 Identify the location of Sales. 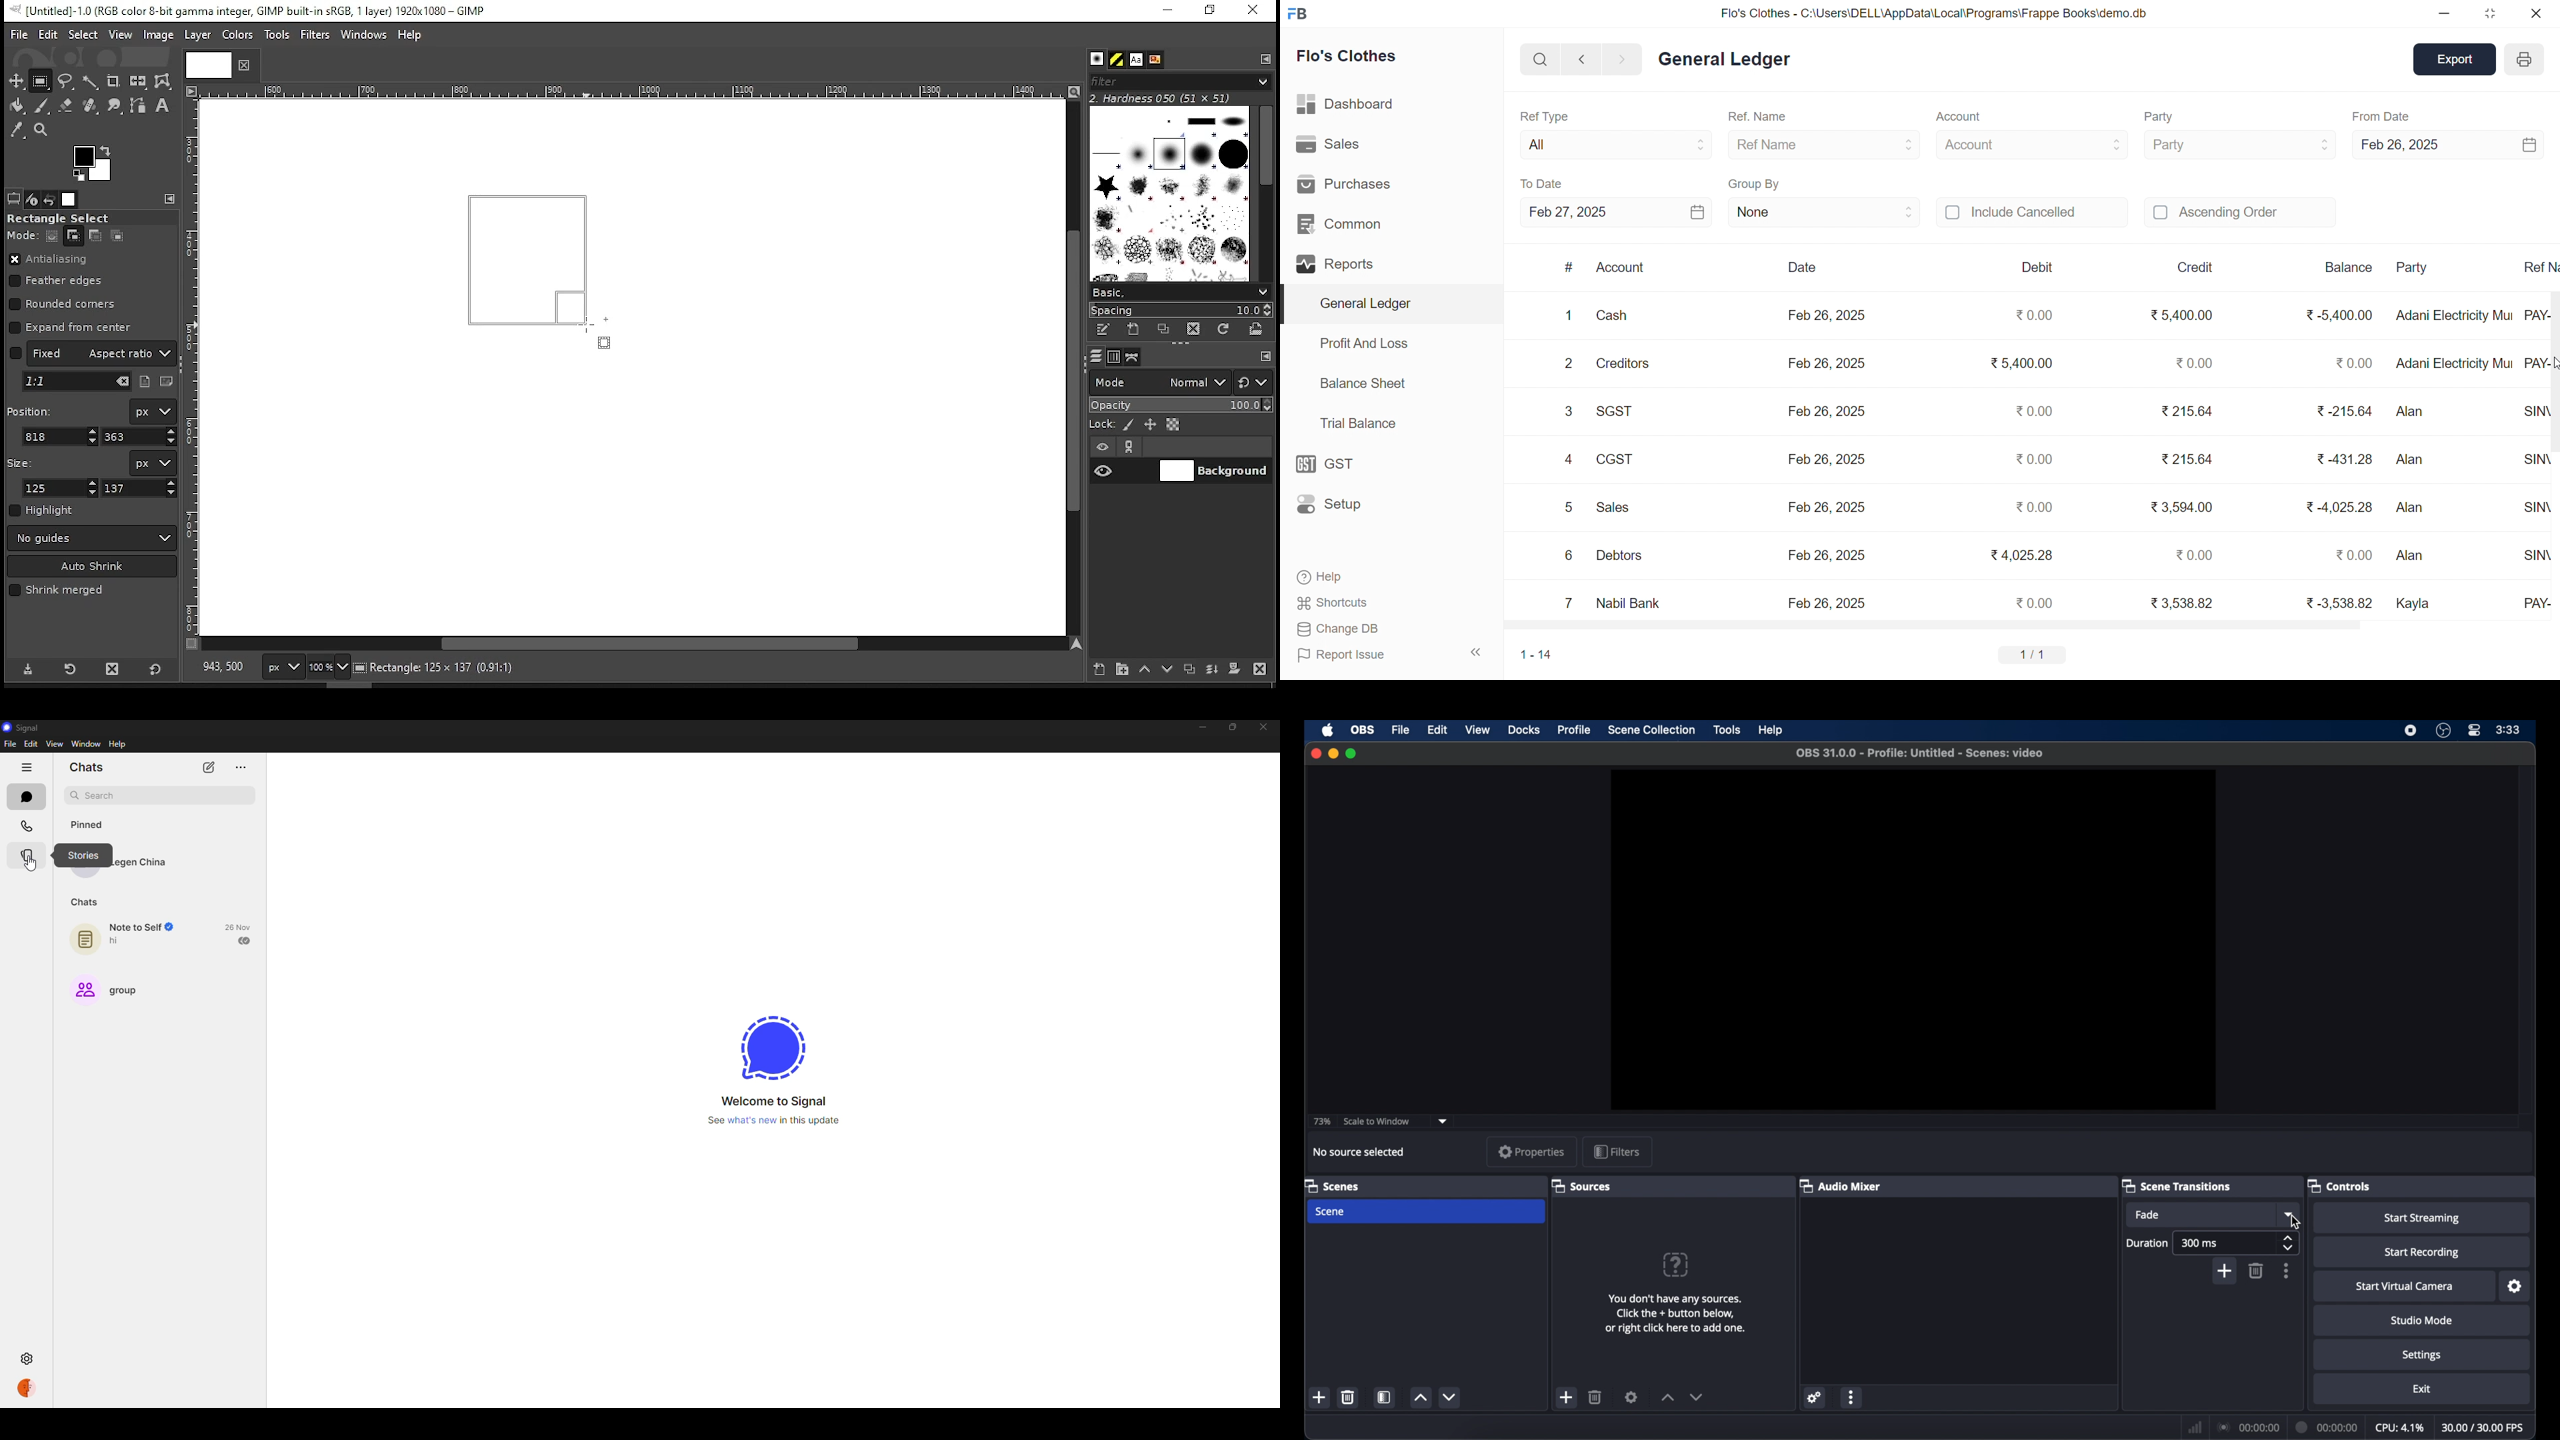
(1329, 142).